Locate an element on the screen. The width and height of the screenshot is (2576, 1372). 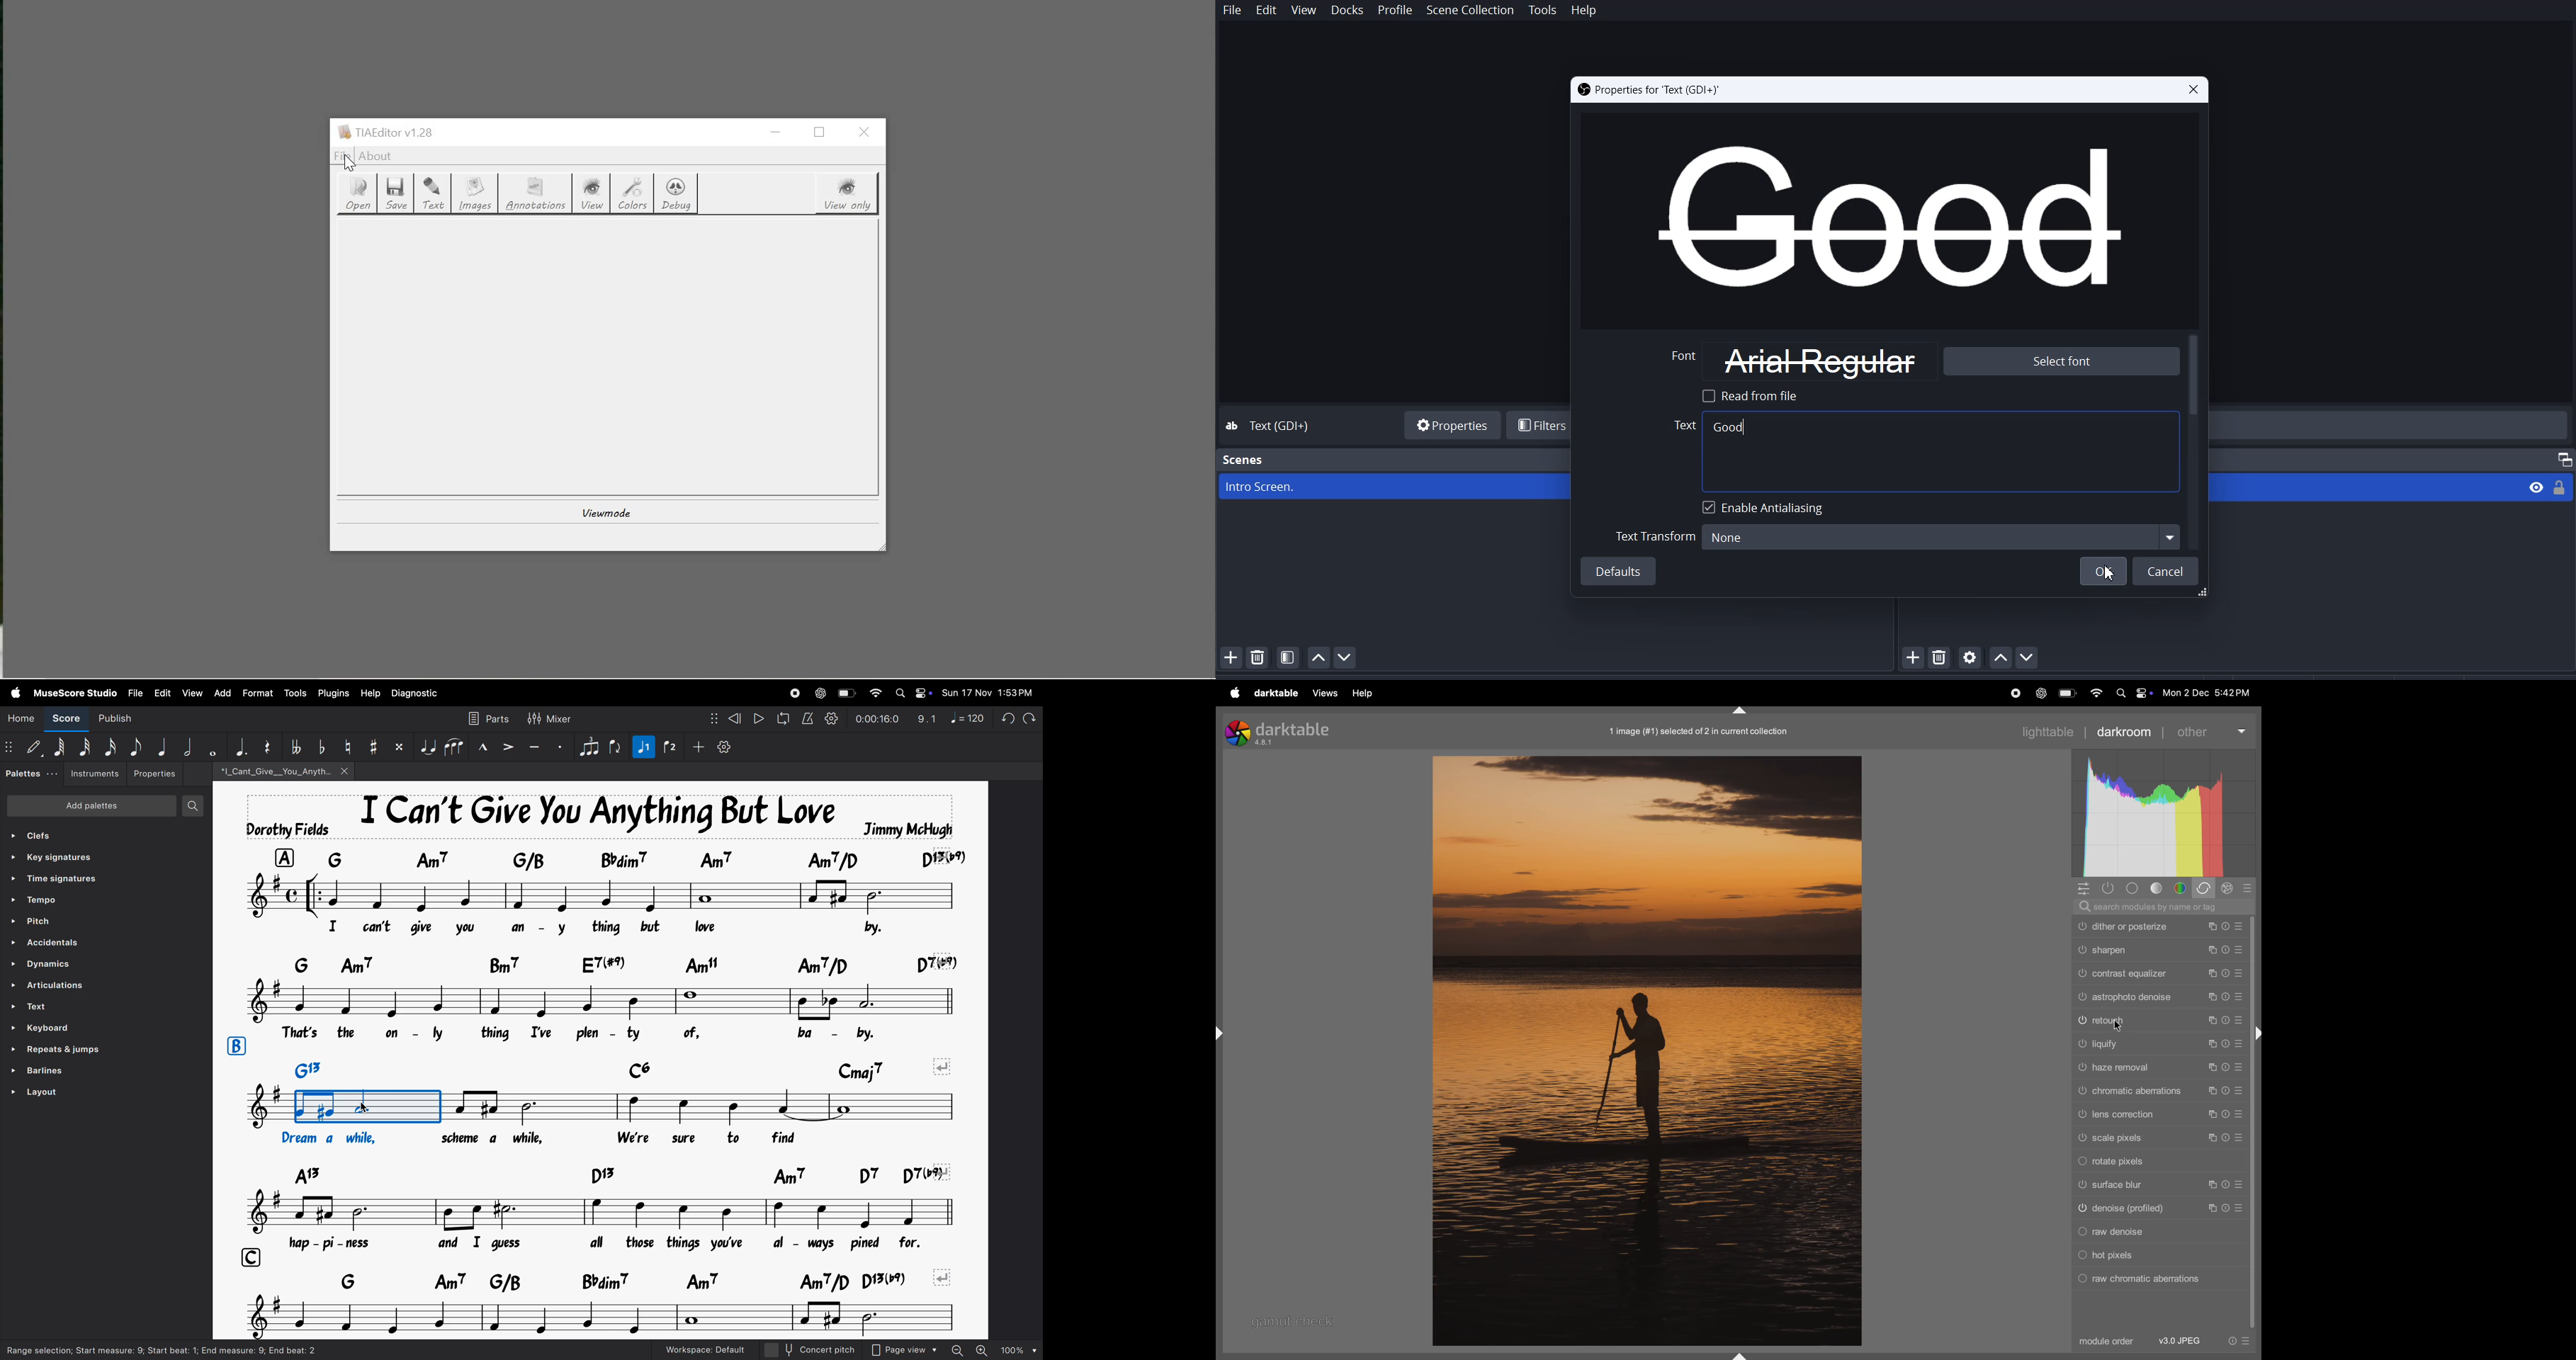
layout is located at coordinates (37, 1091).